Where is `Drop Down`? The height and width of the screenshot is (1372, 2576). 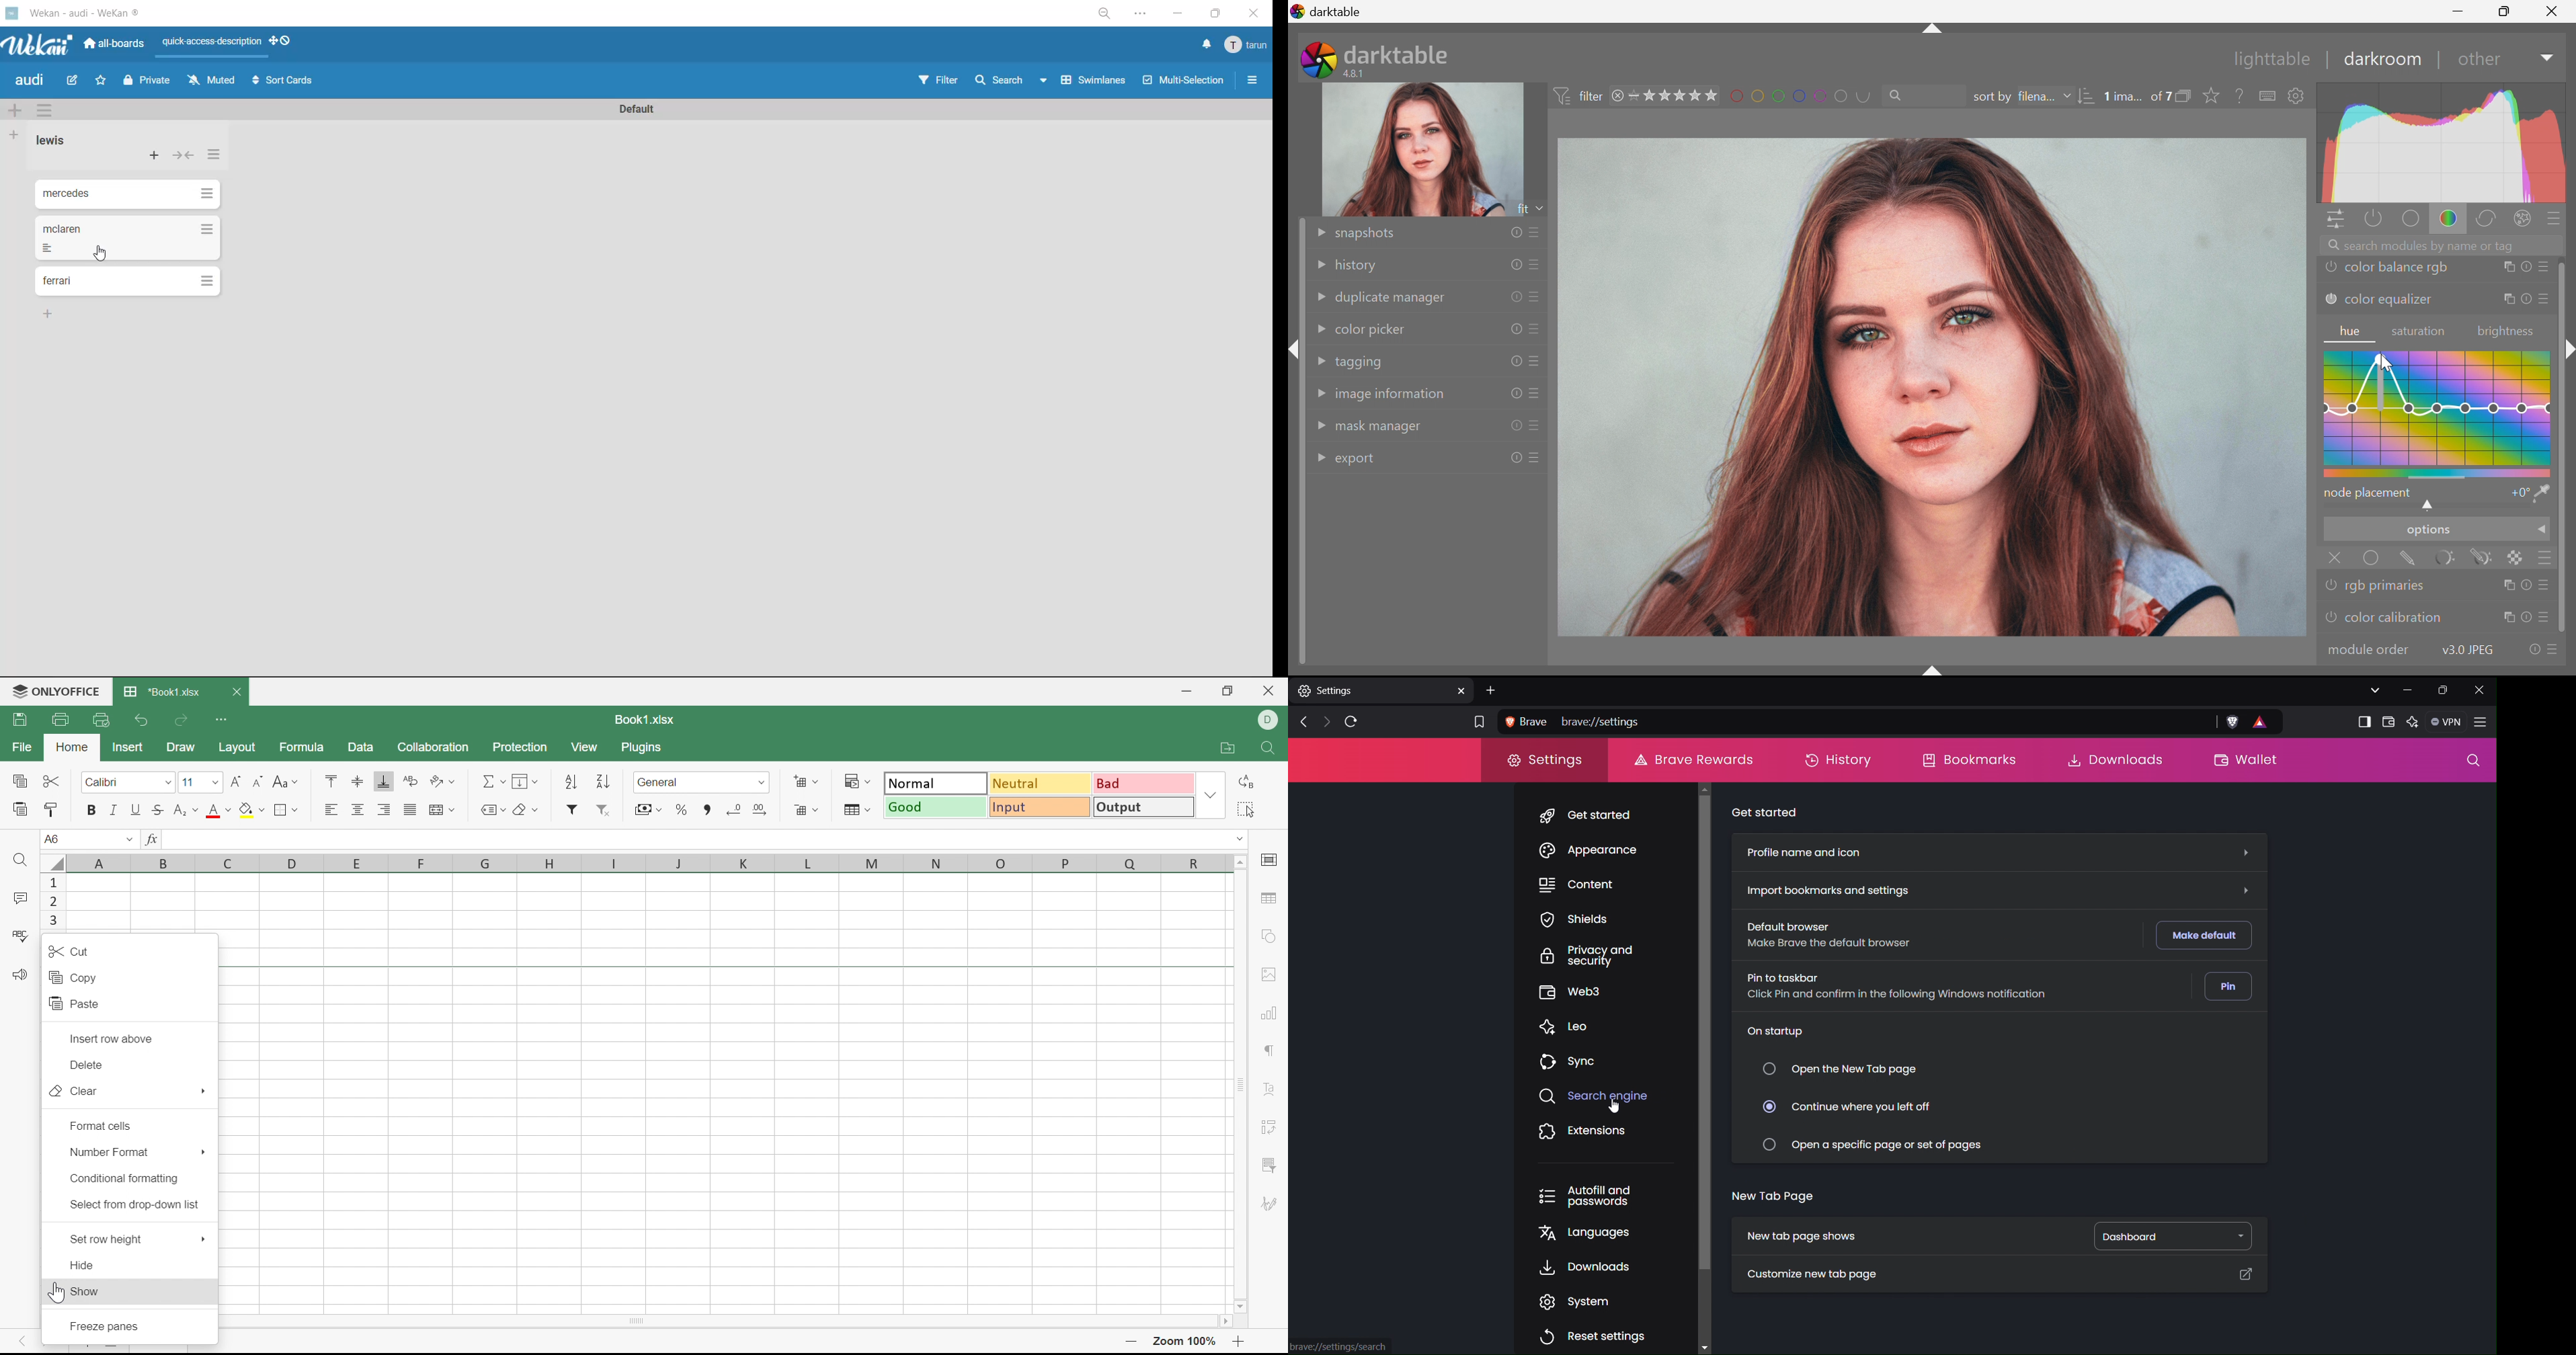 Drop Down is located at coordinates (1319, 263).